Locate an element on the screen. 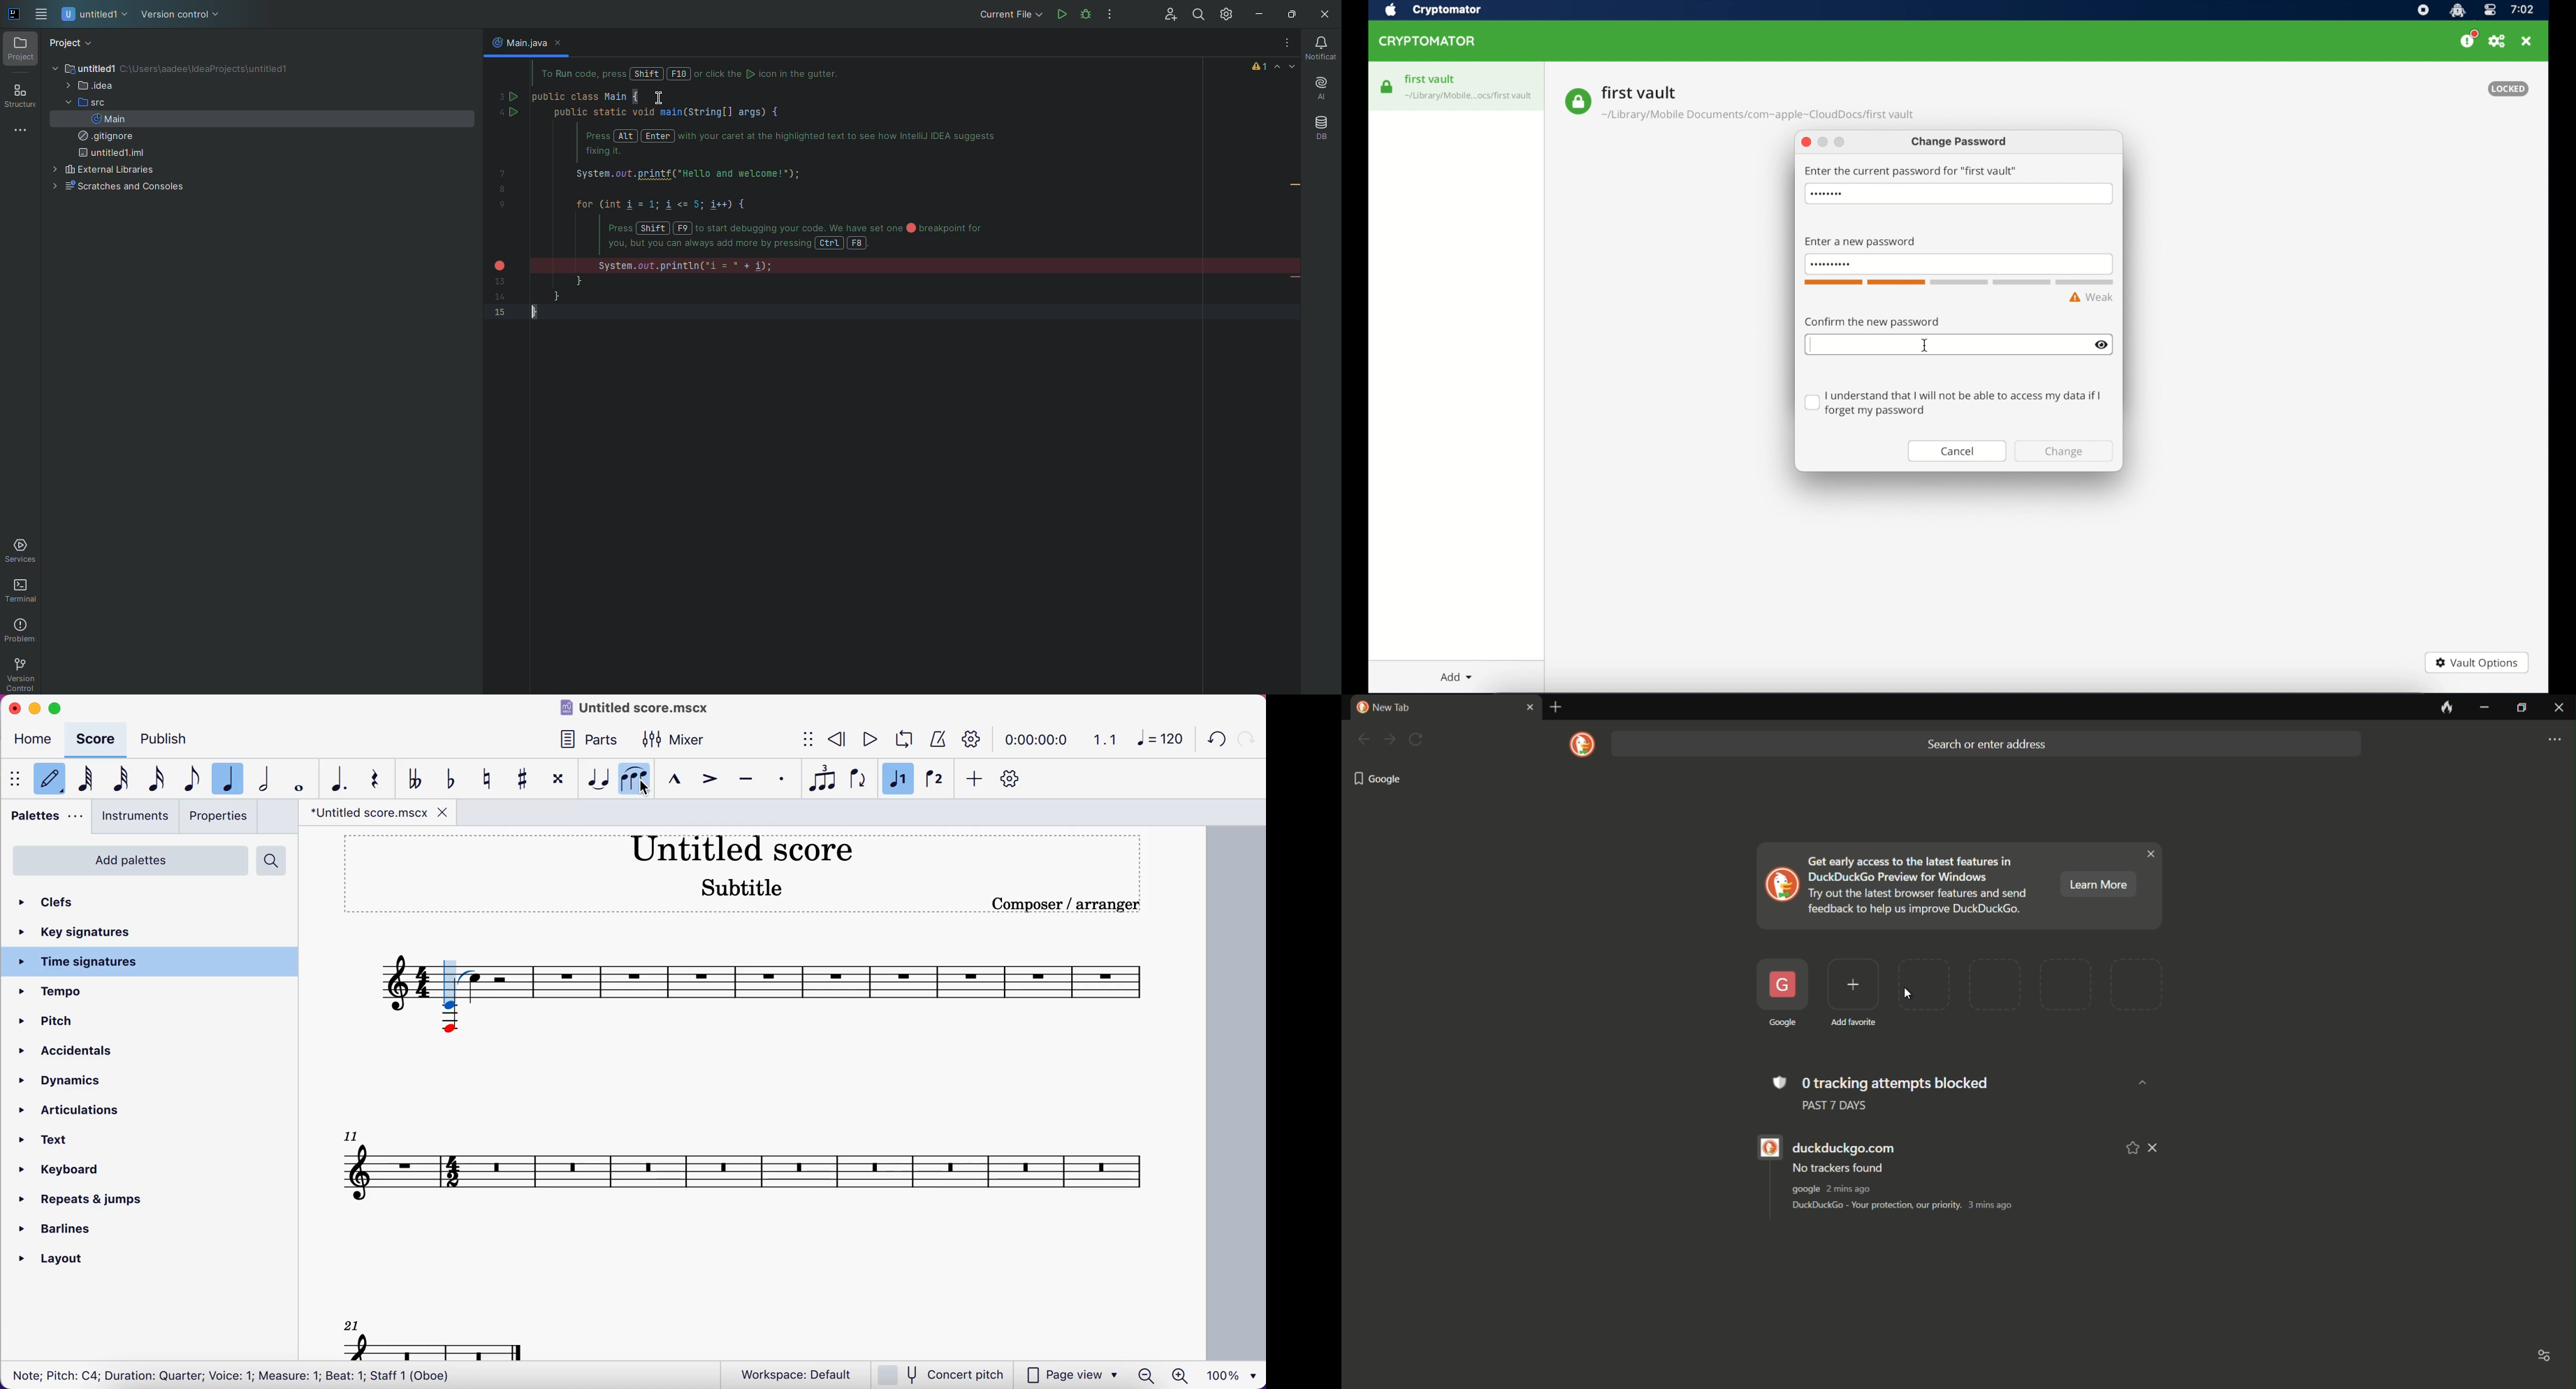 Image resolution: width=2576 pixels, height=1400 pixels. Project is located at coordinates (21, 50).